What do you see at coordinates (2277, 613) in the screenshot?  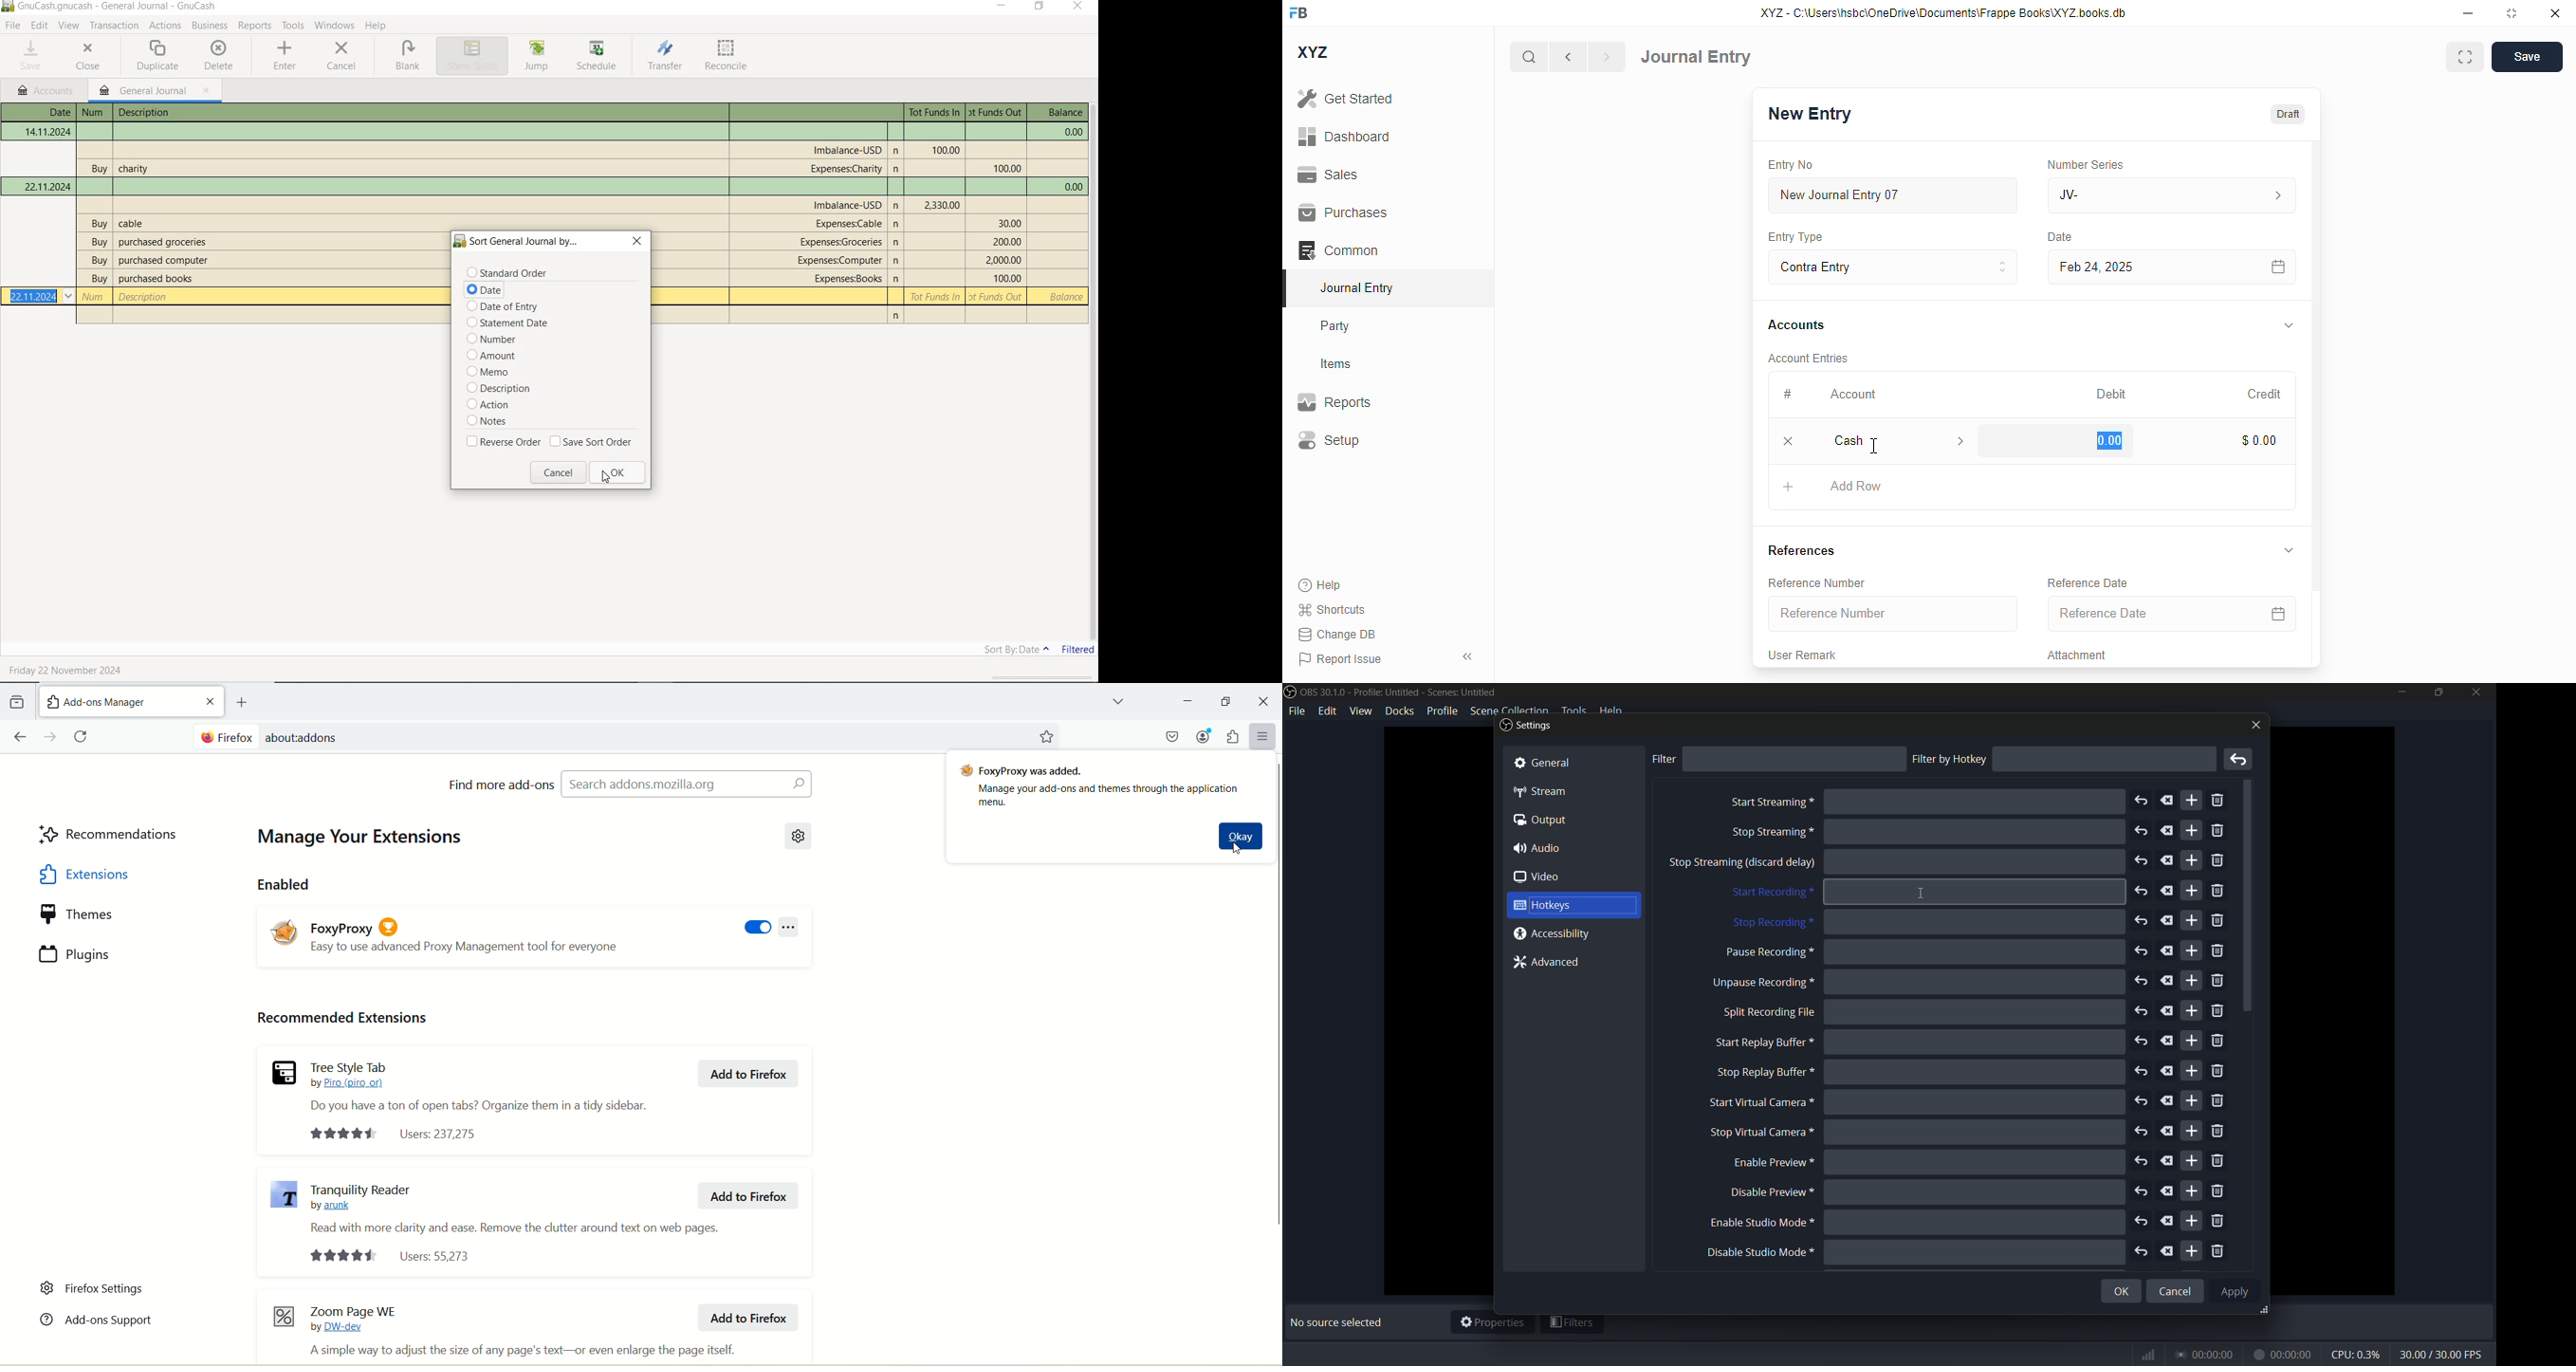 I see `calendar icon` at bounding box center [2277, 613].